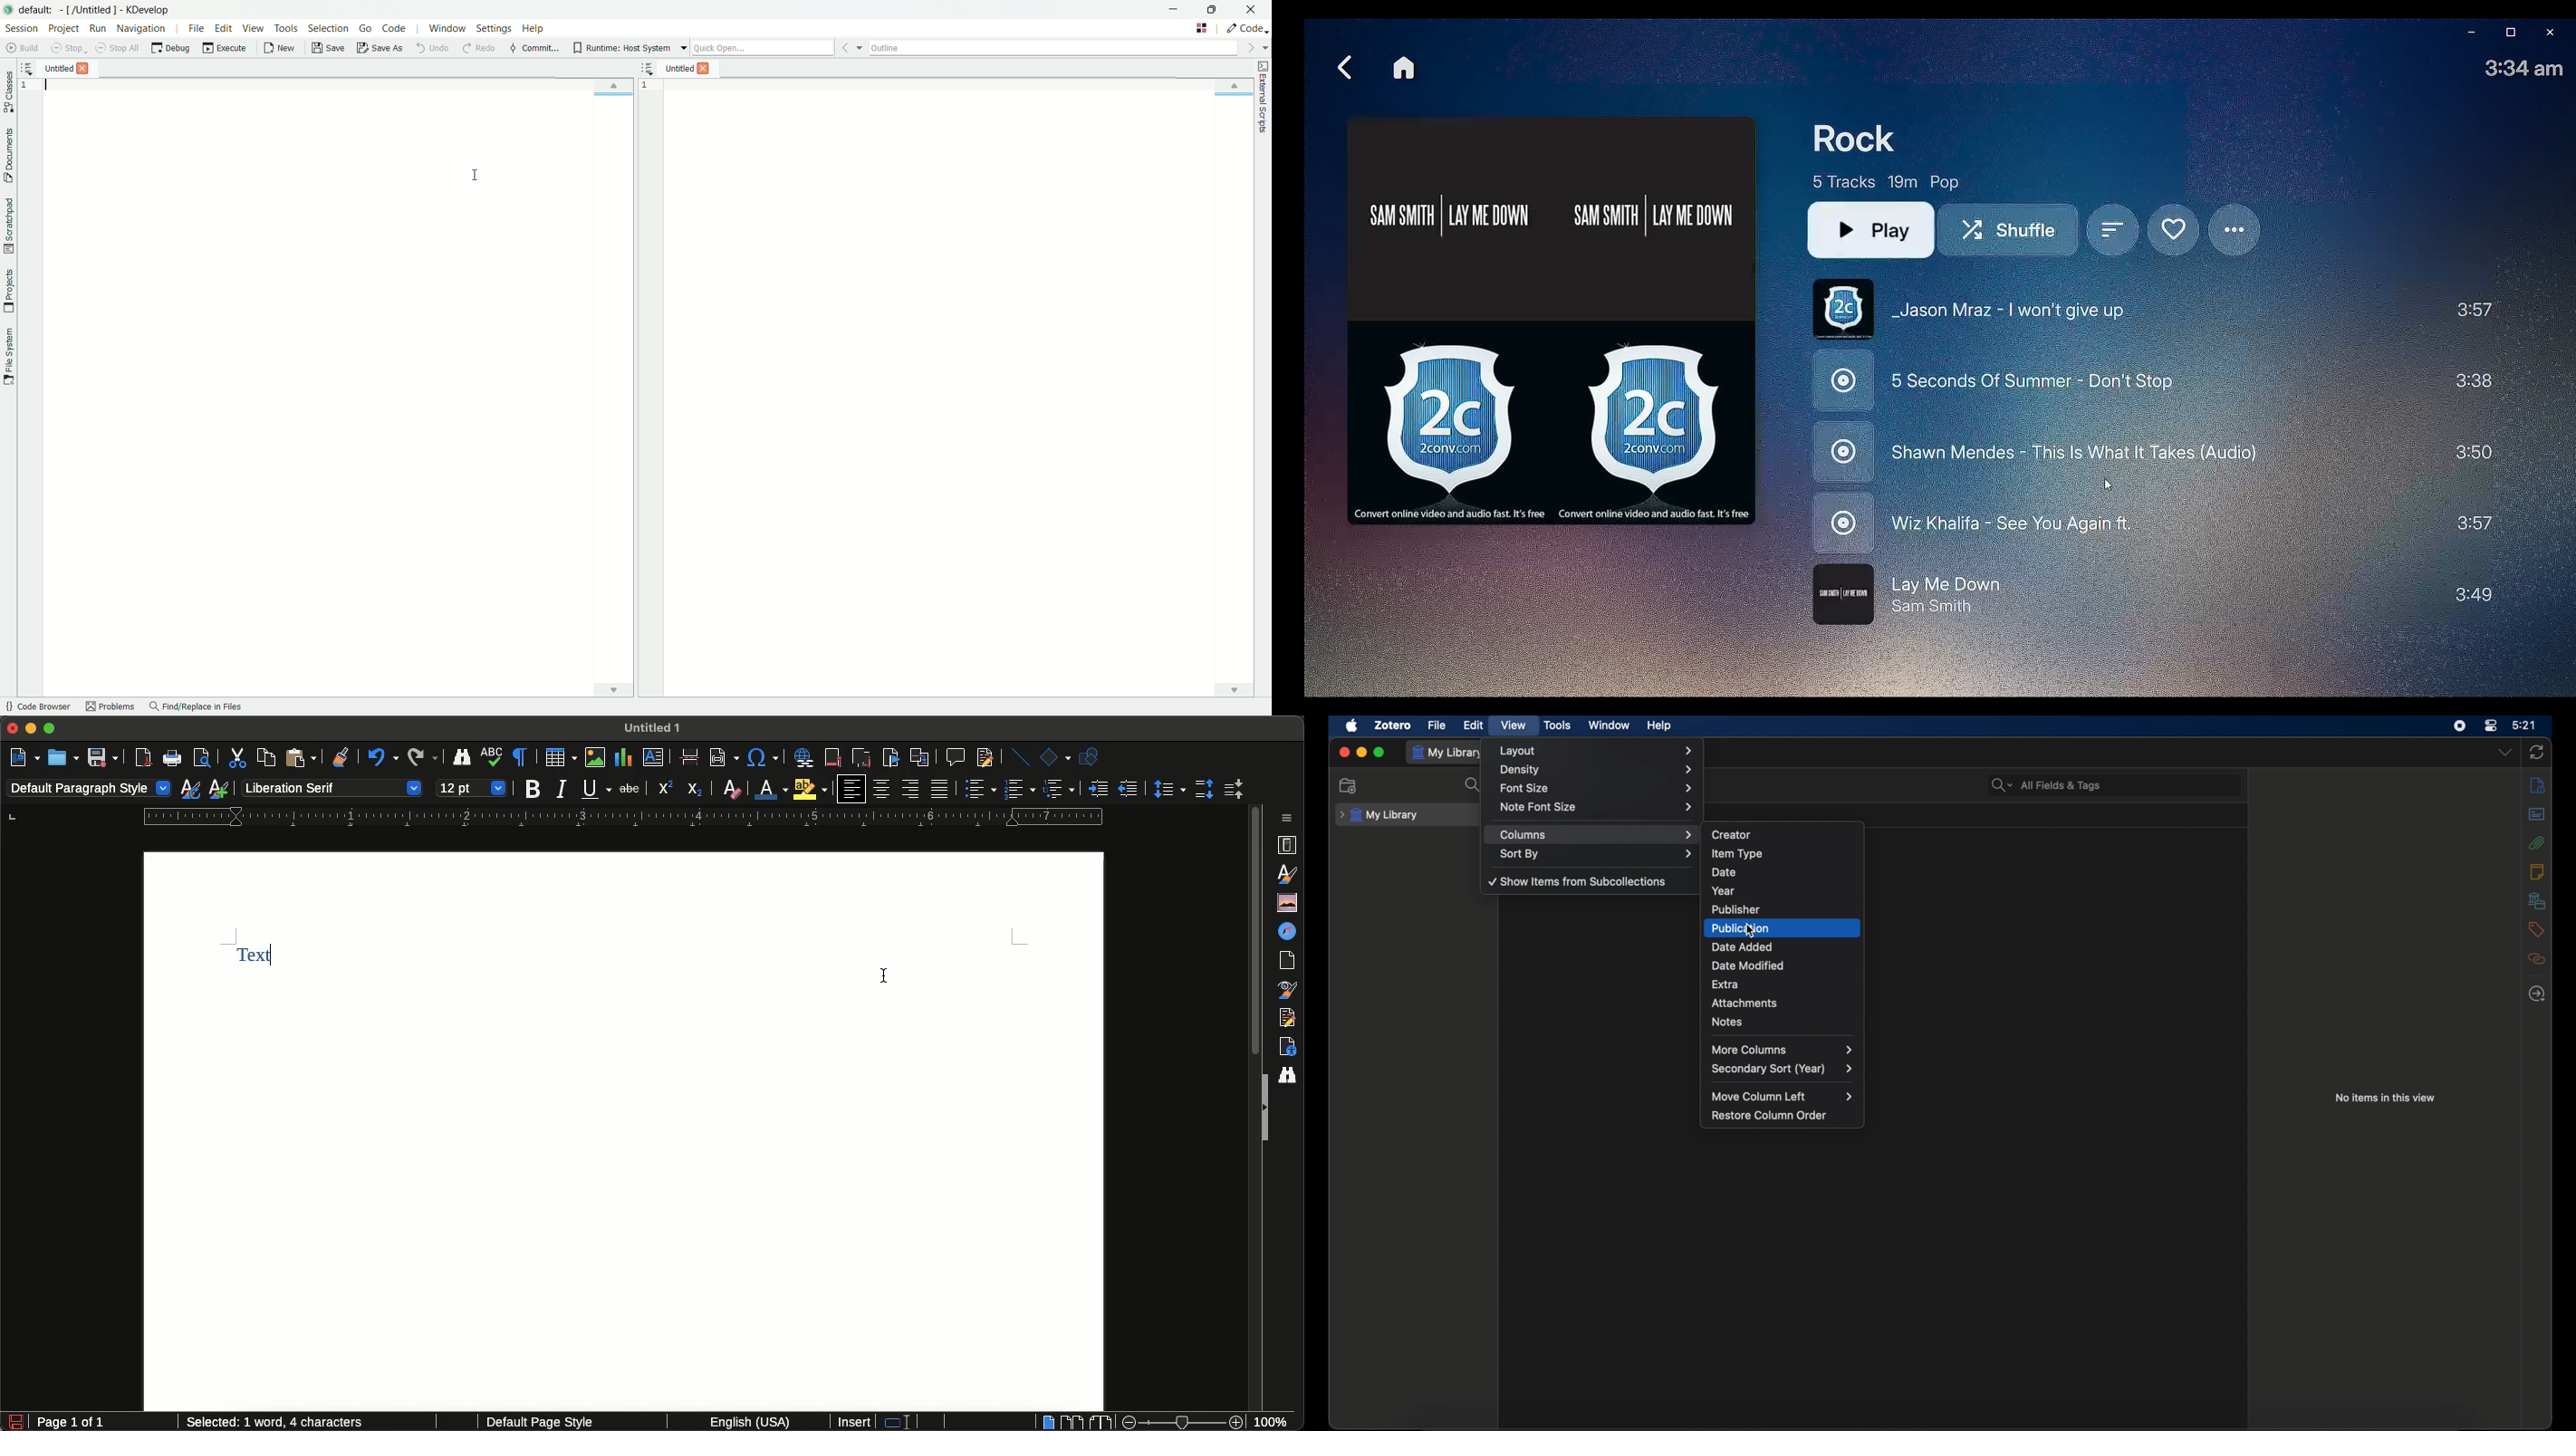 The image size is (2576, 1456). What do you see at coordinates (1349, 785) in the screenshot?
I see `new collection` at bounding box center [1349, 785].